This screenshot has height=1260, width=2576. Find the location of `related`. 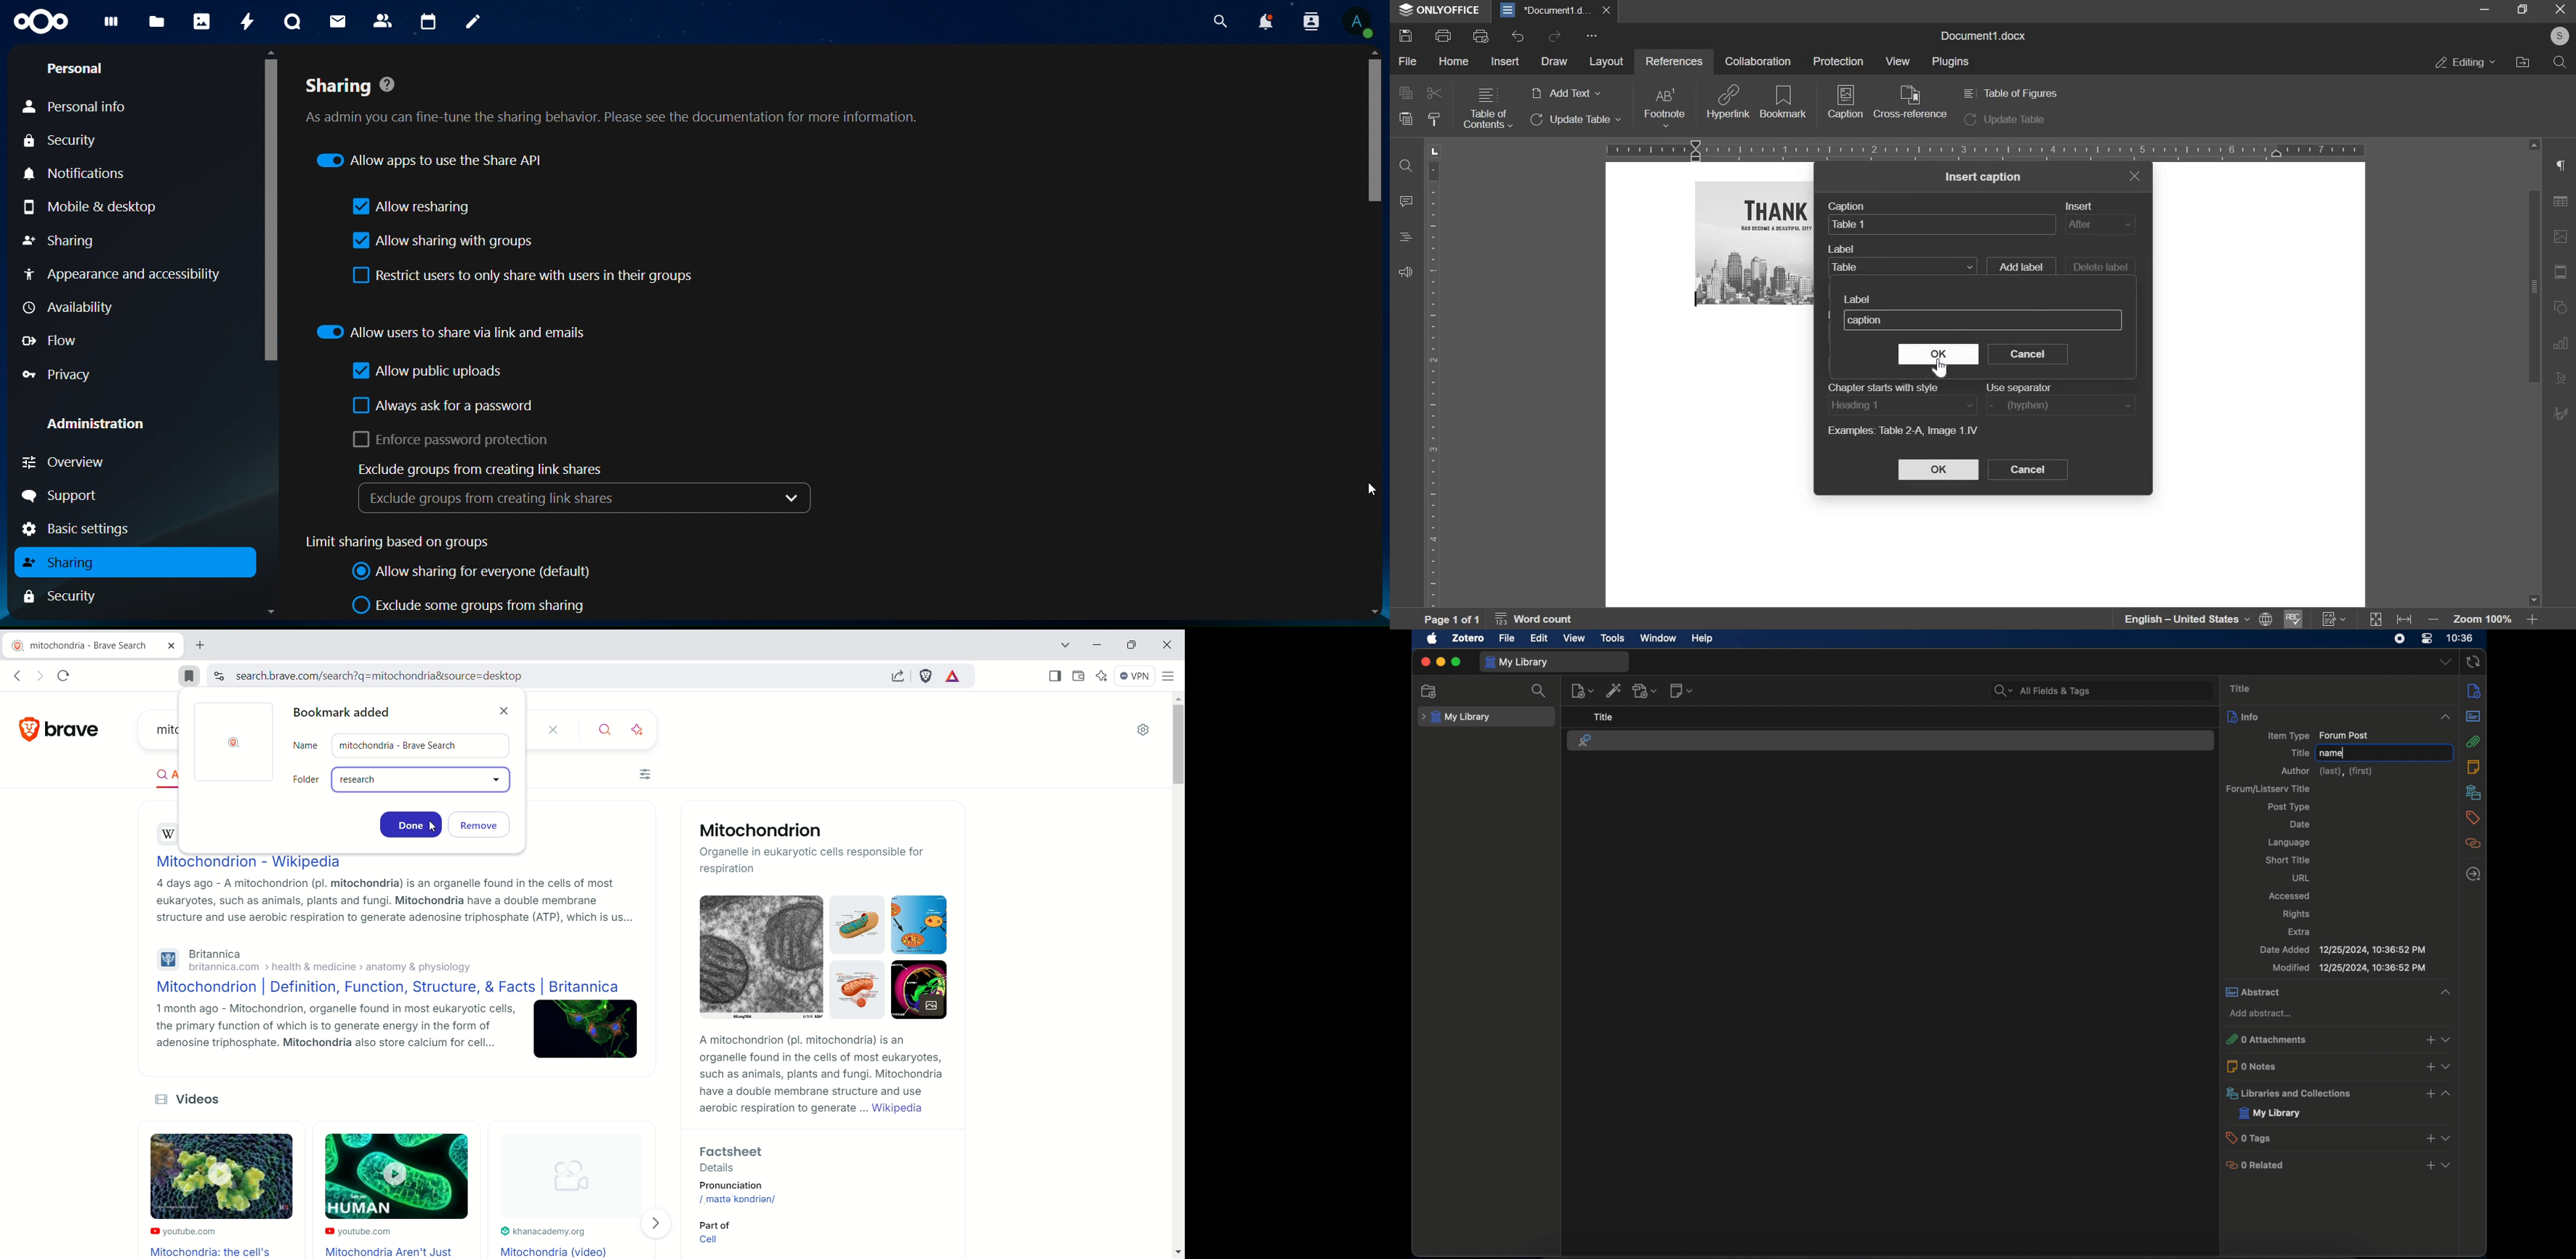

related is located at coordinates (2474, 844).